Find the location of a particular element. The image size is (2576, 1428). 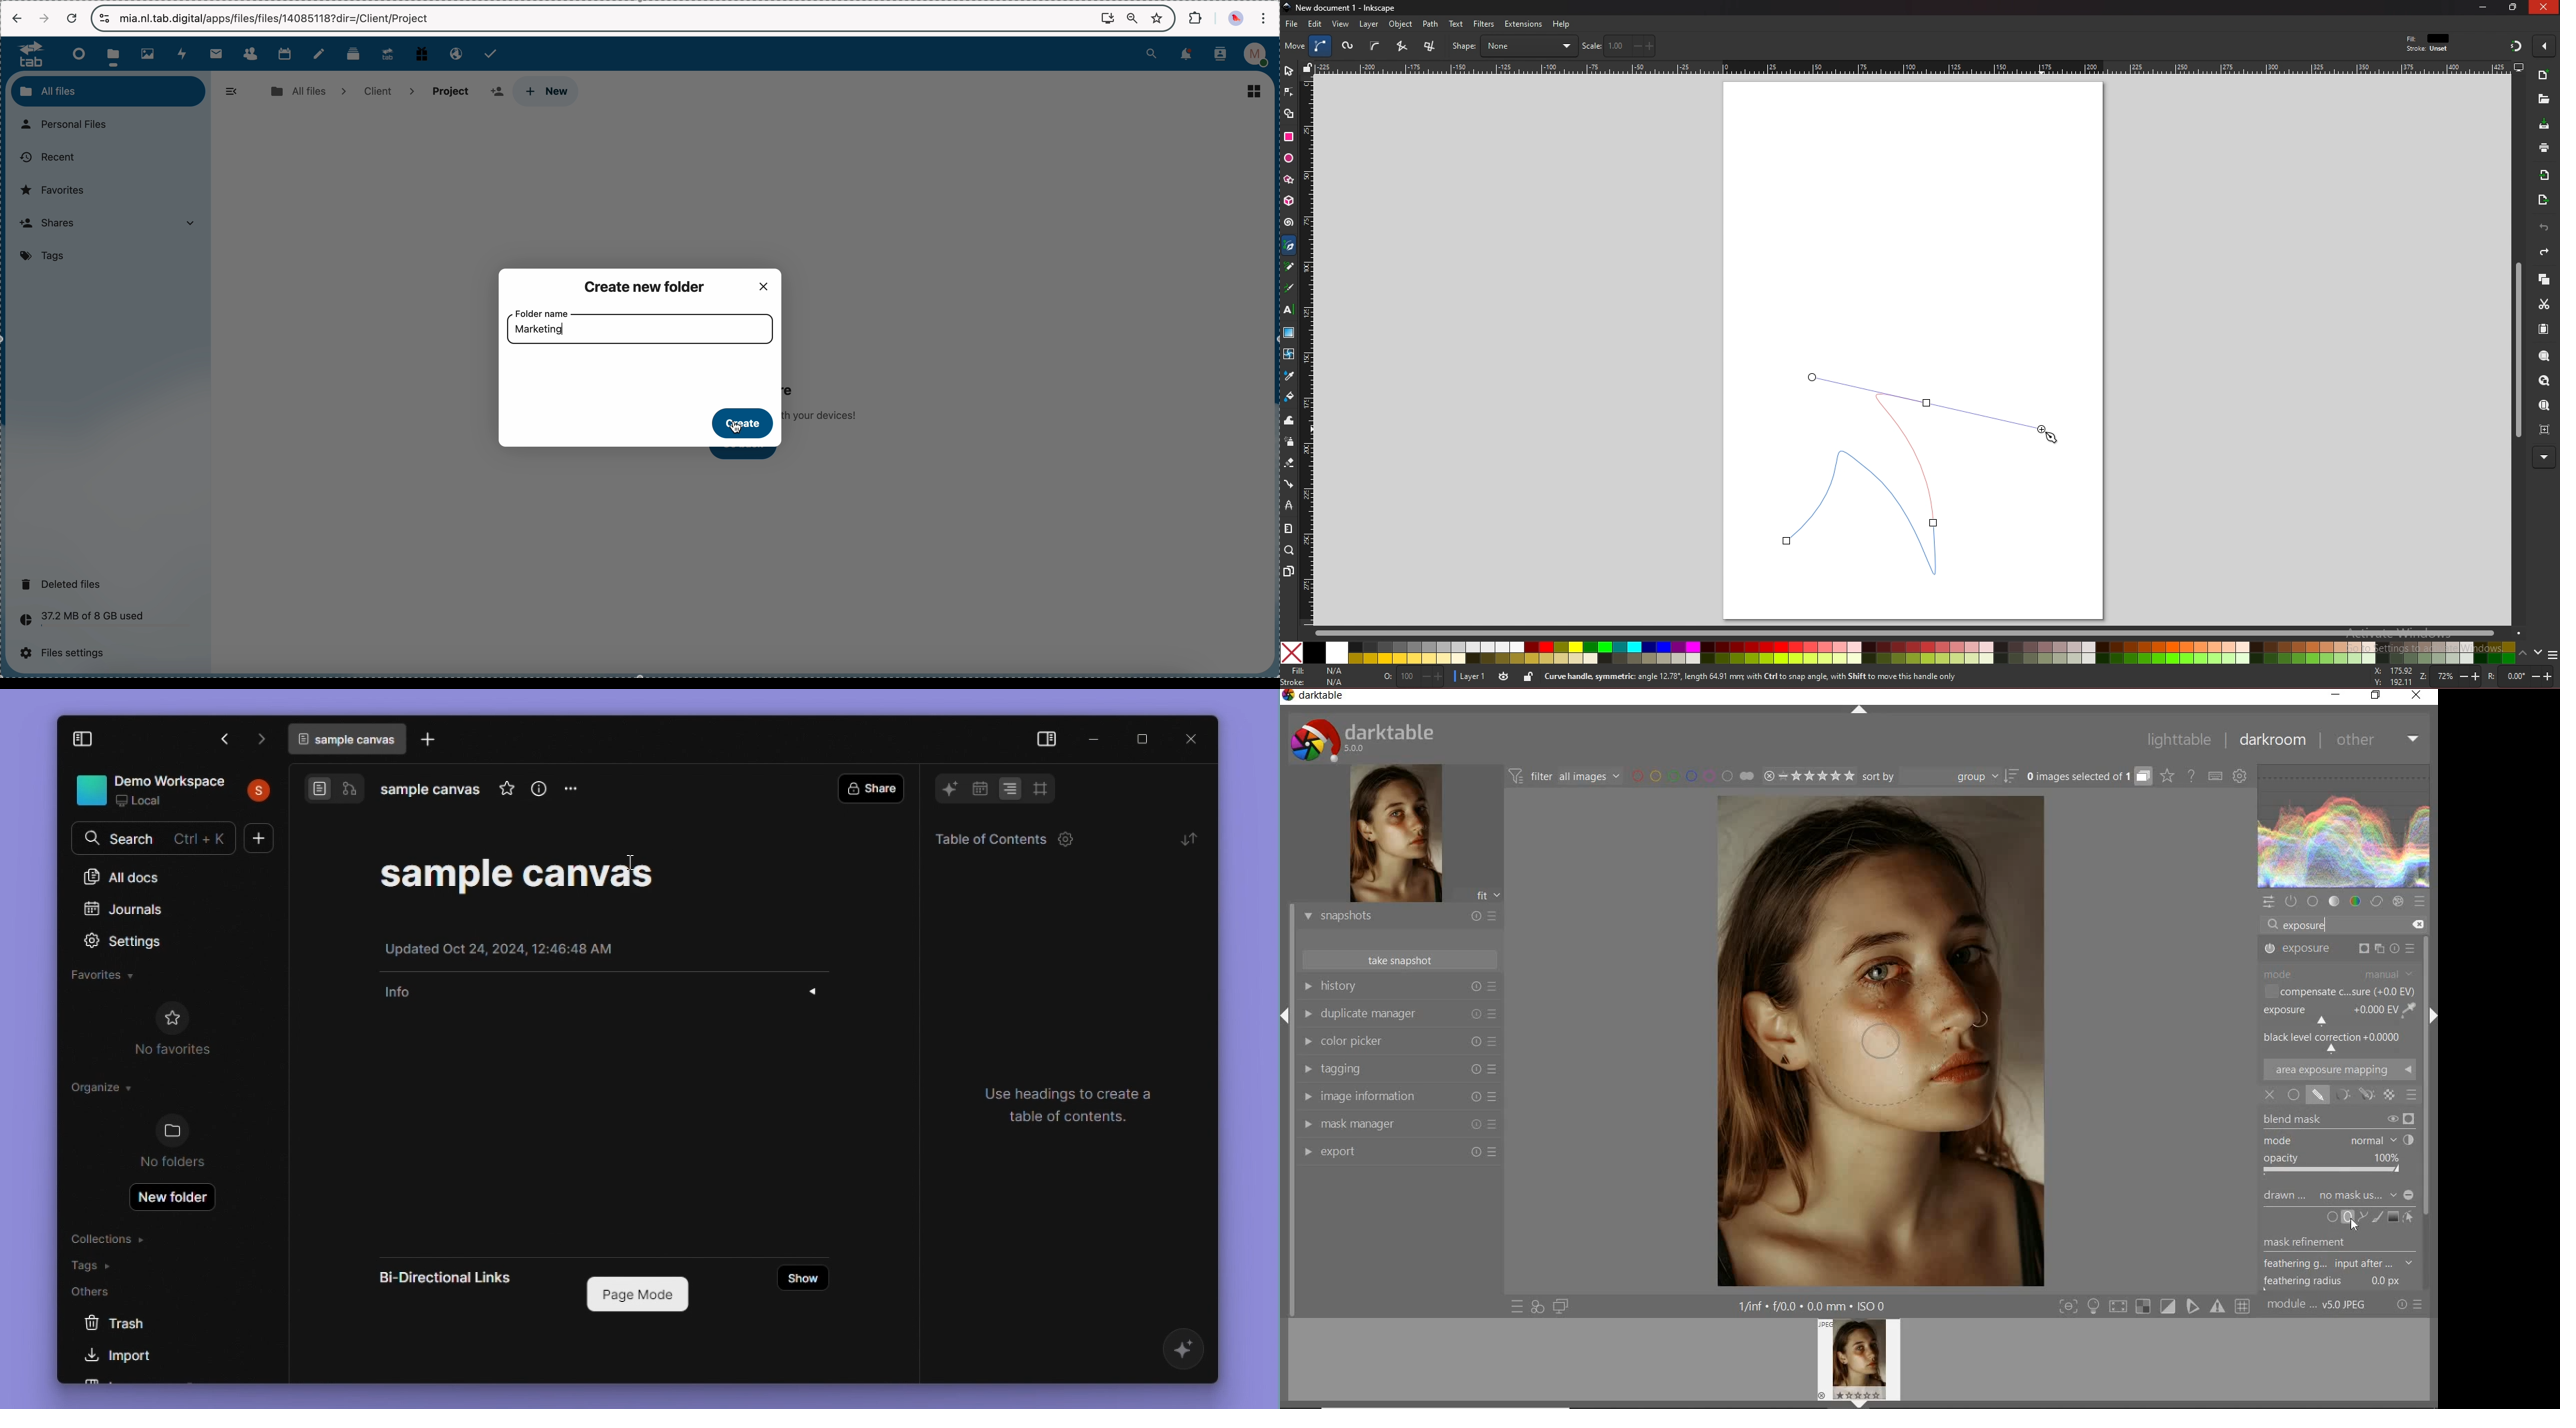

up is located at coordinates (2523, 655).